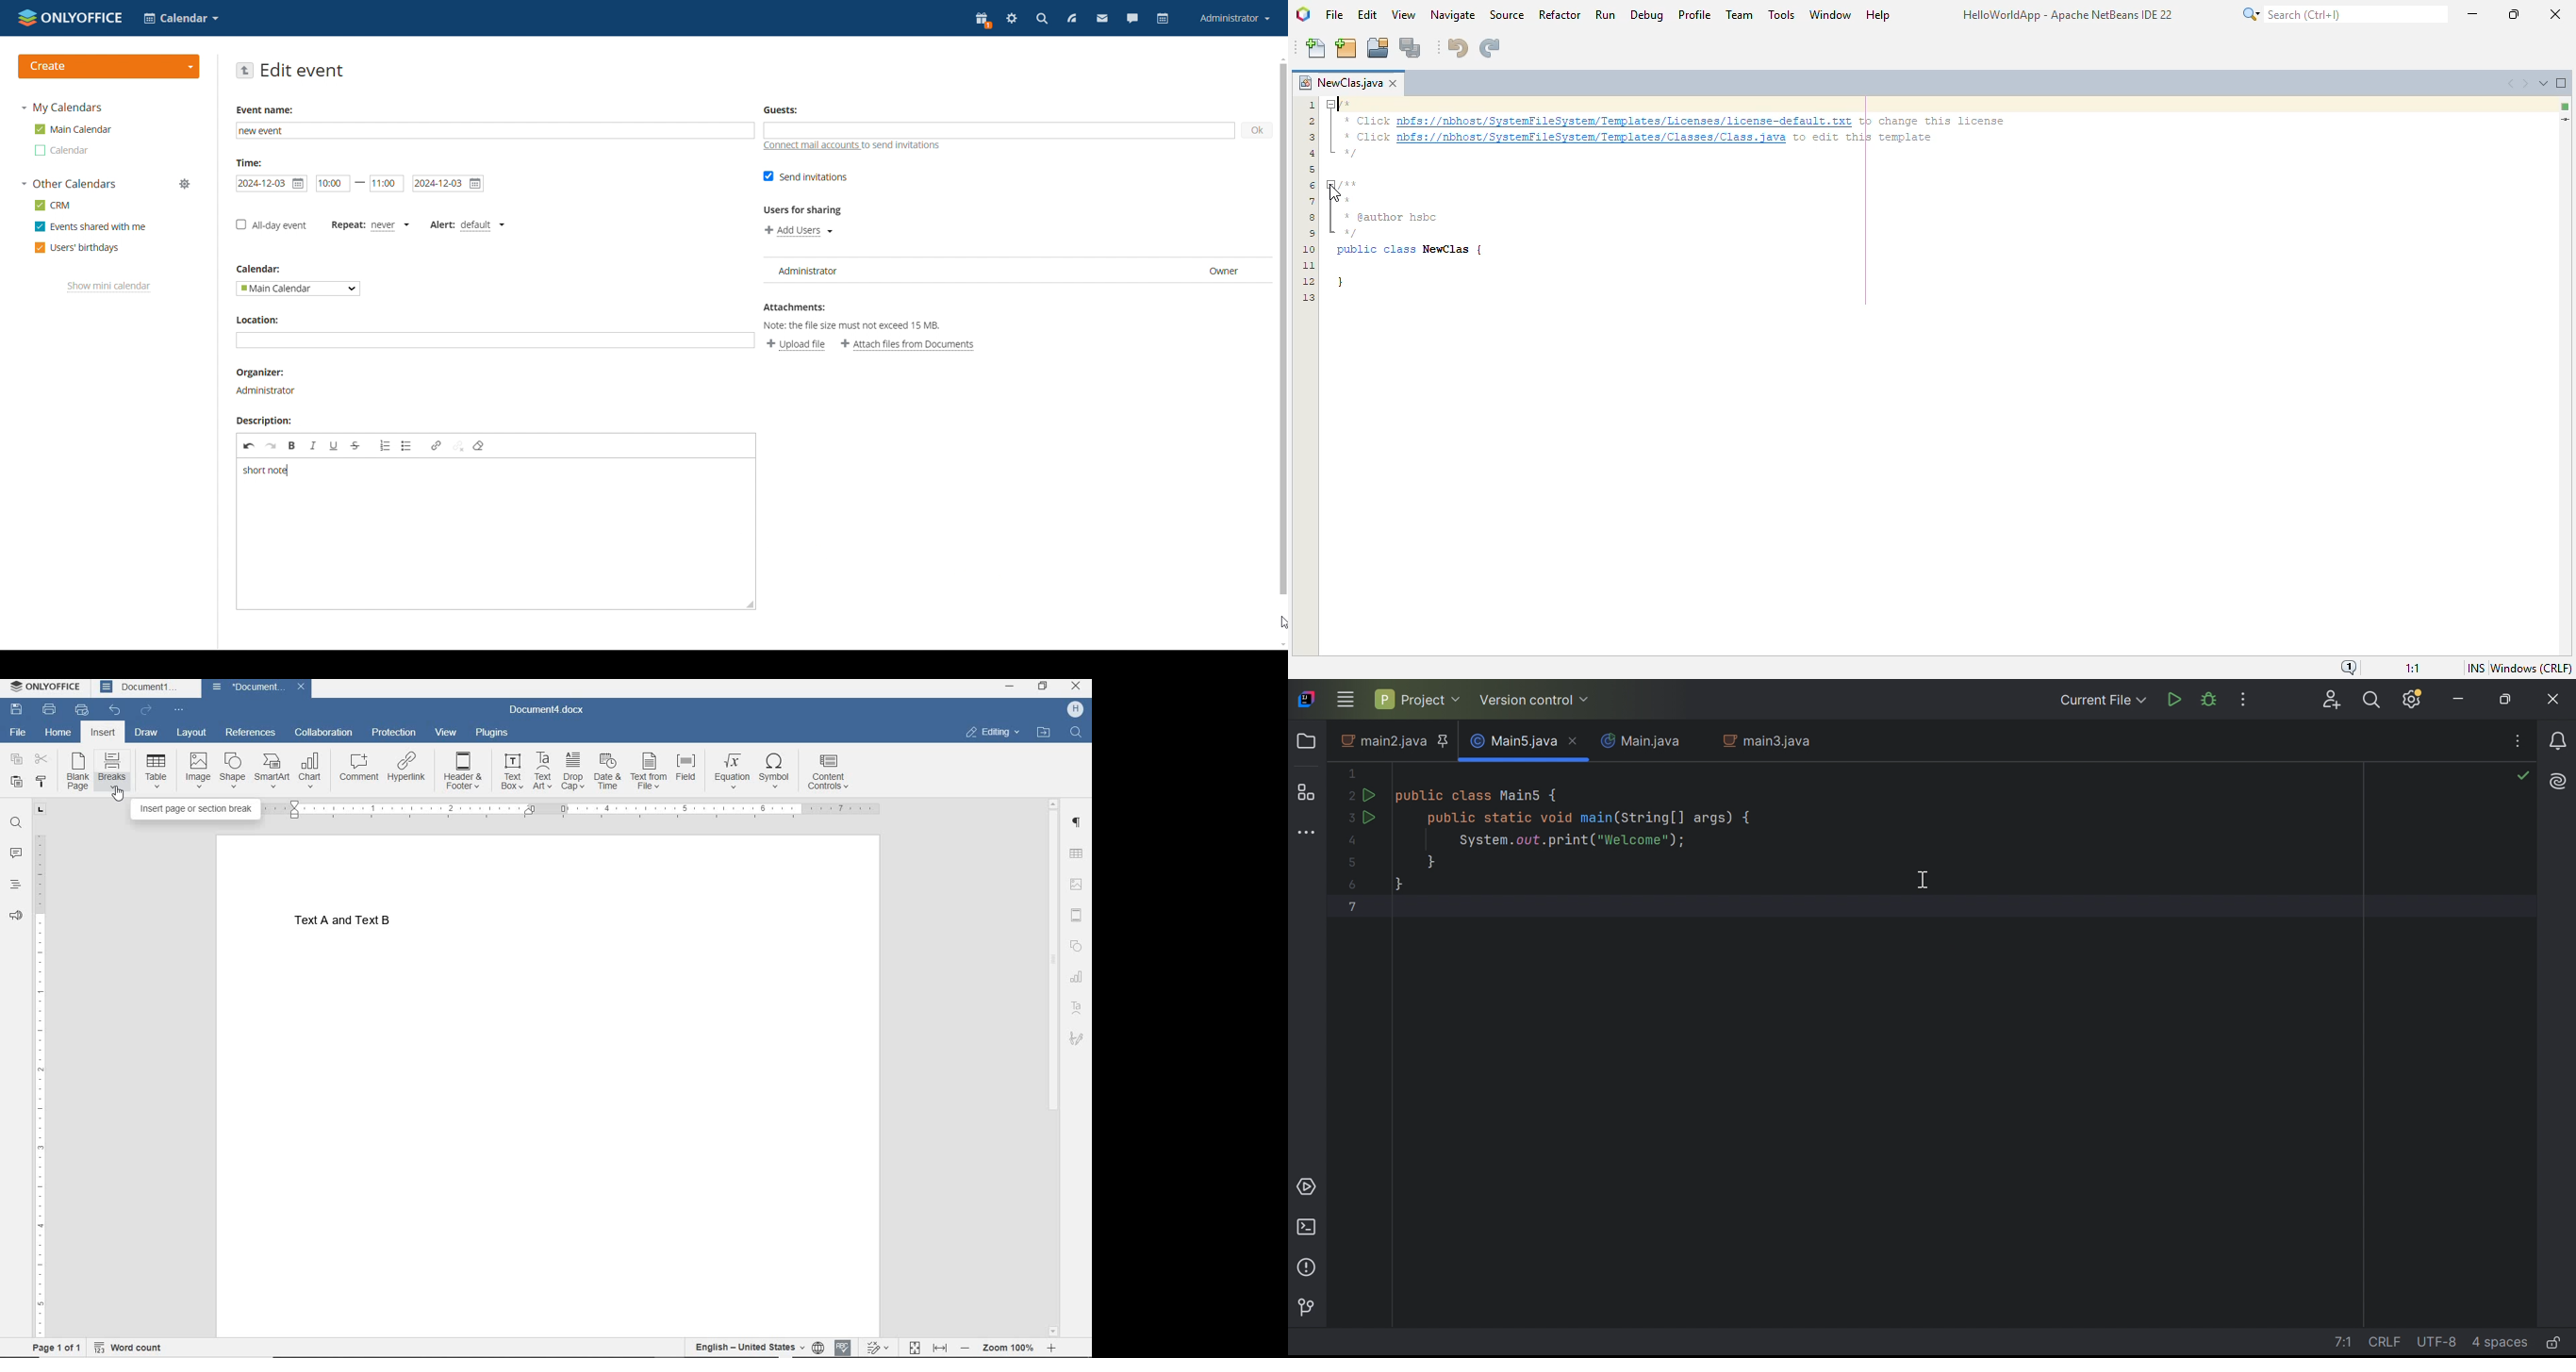 This screenshot has width=2576, height=1372. Describe the element at coordinates (748, 1346) in the screenshot. I see `TEXT LANGUAGE` at that location.